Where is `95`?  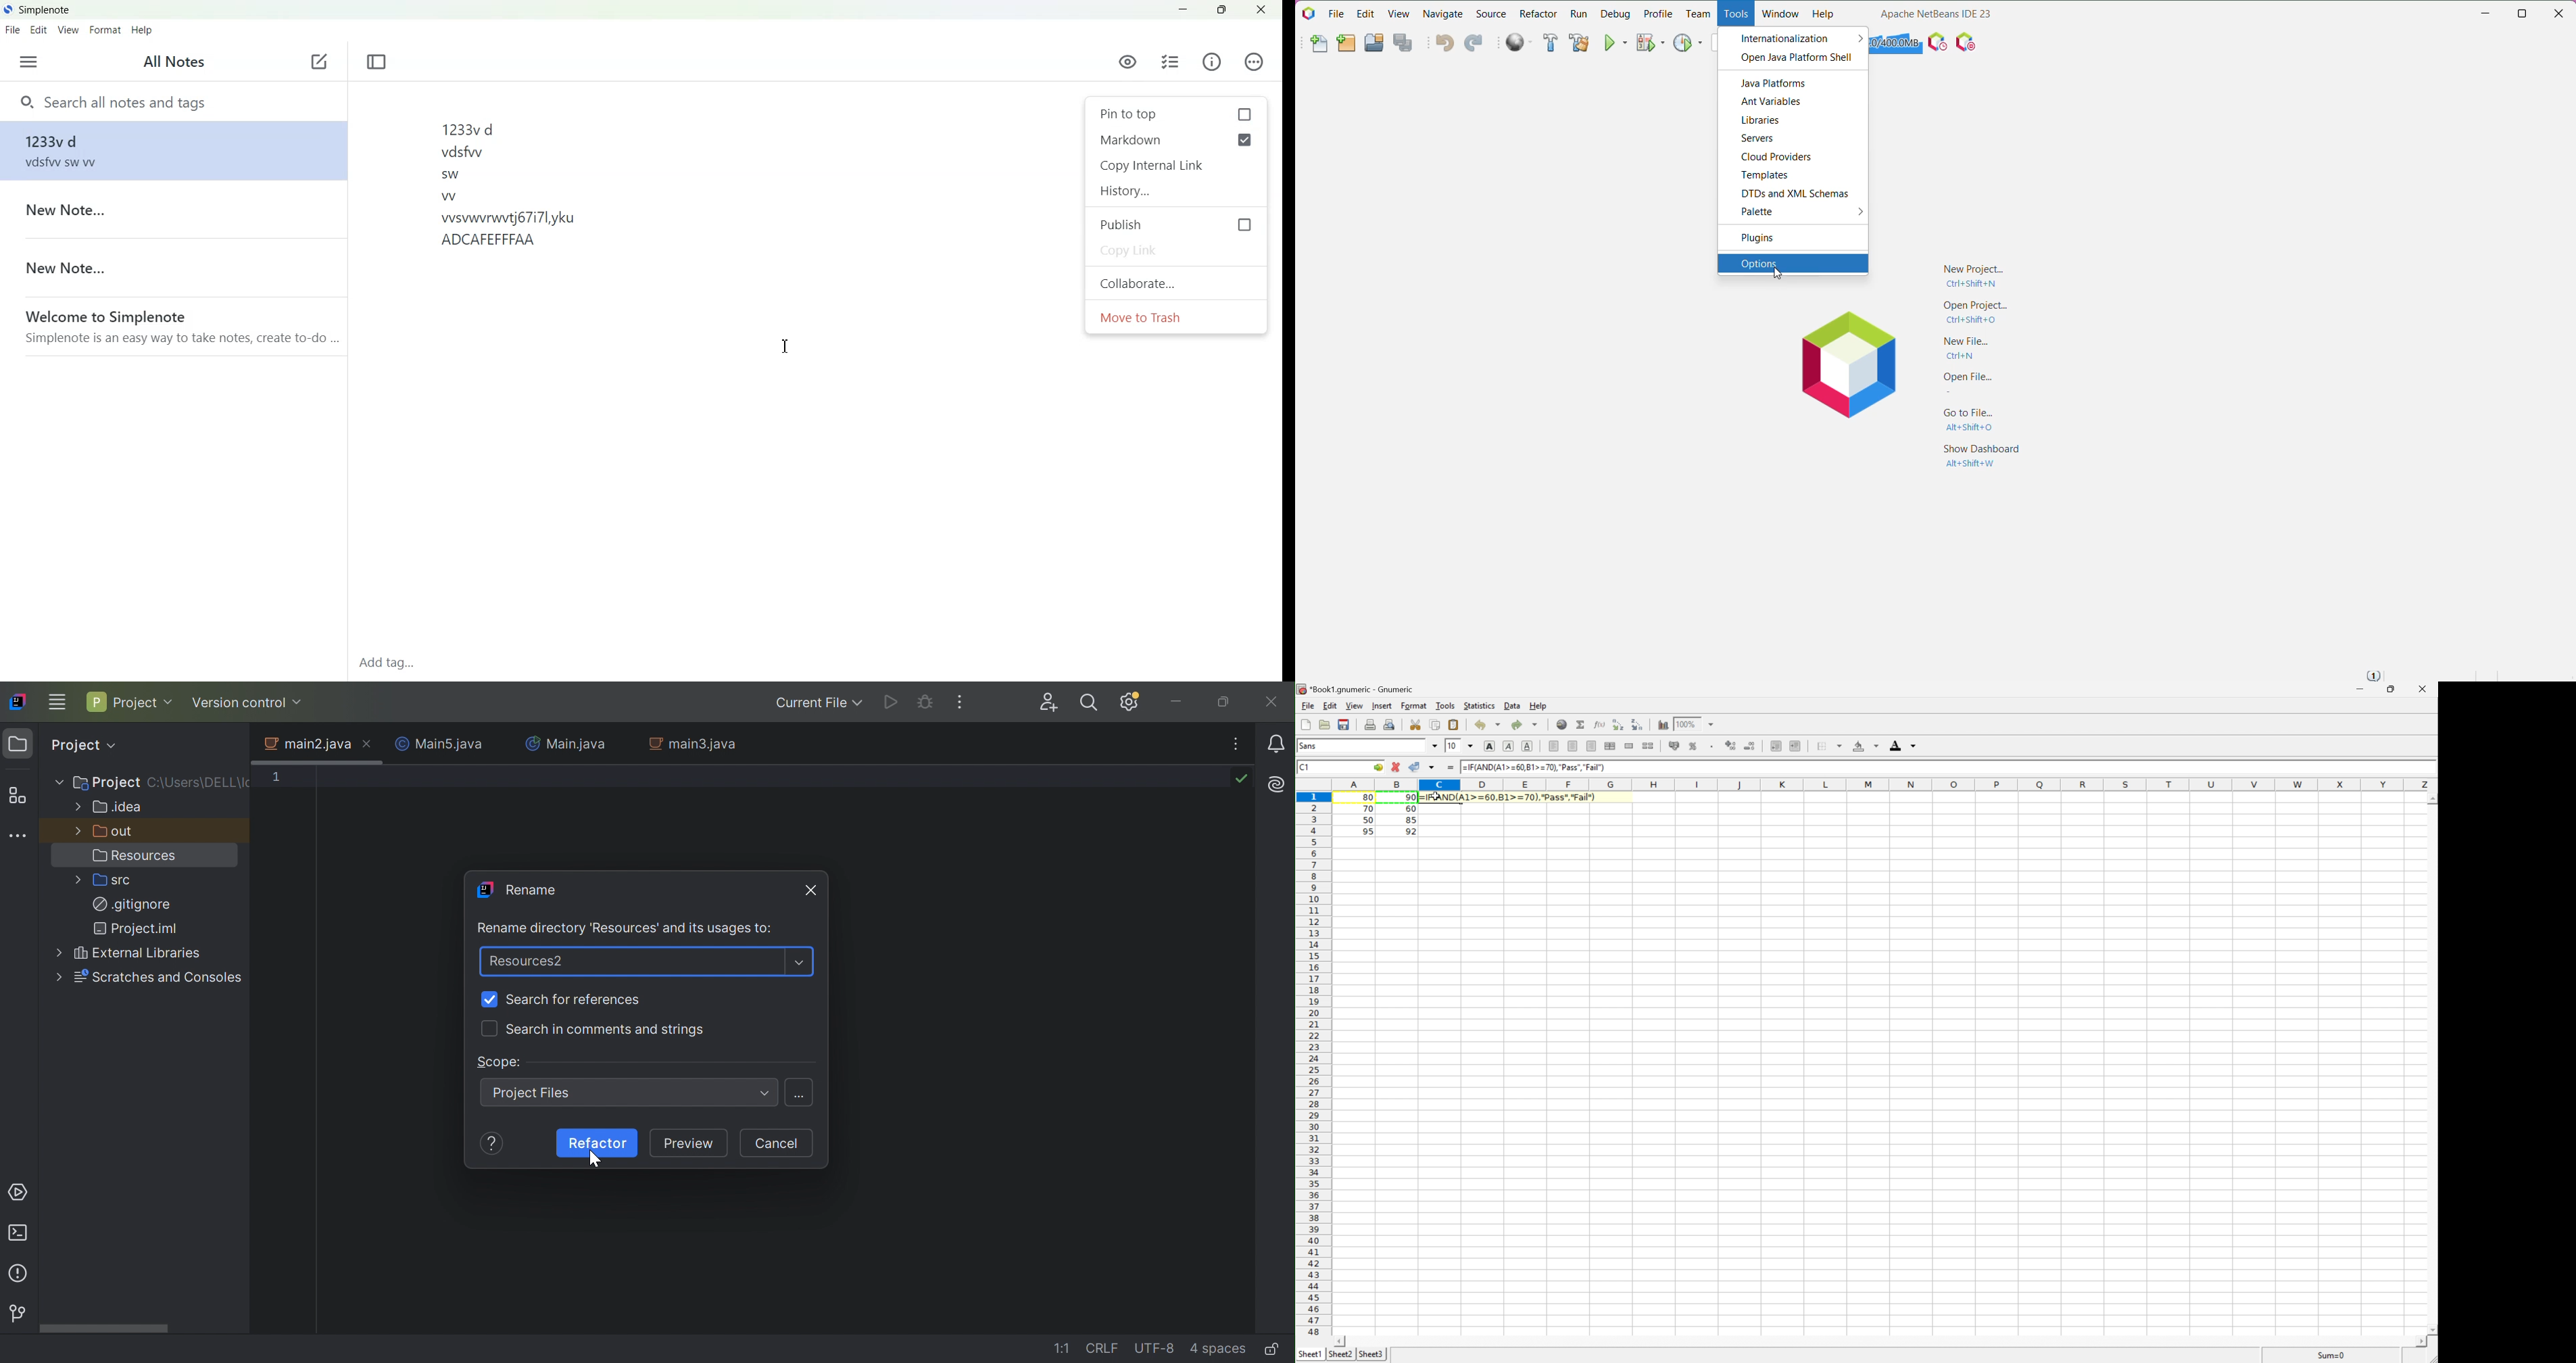
95 is located at coordinates (1367, 832).